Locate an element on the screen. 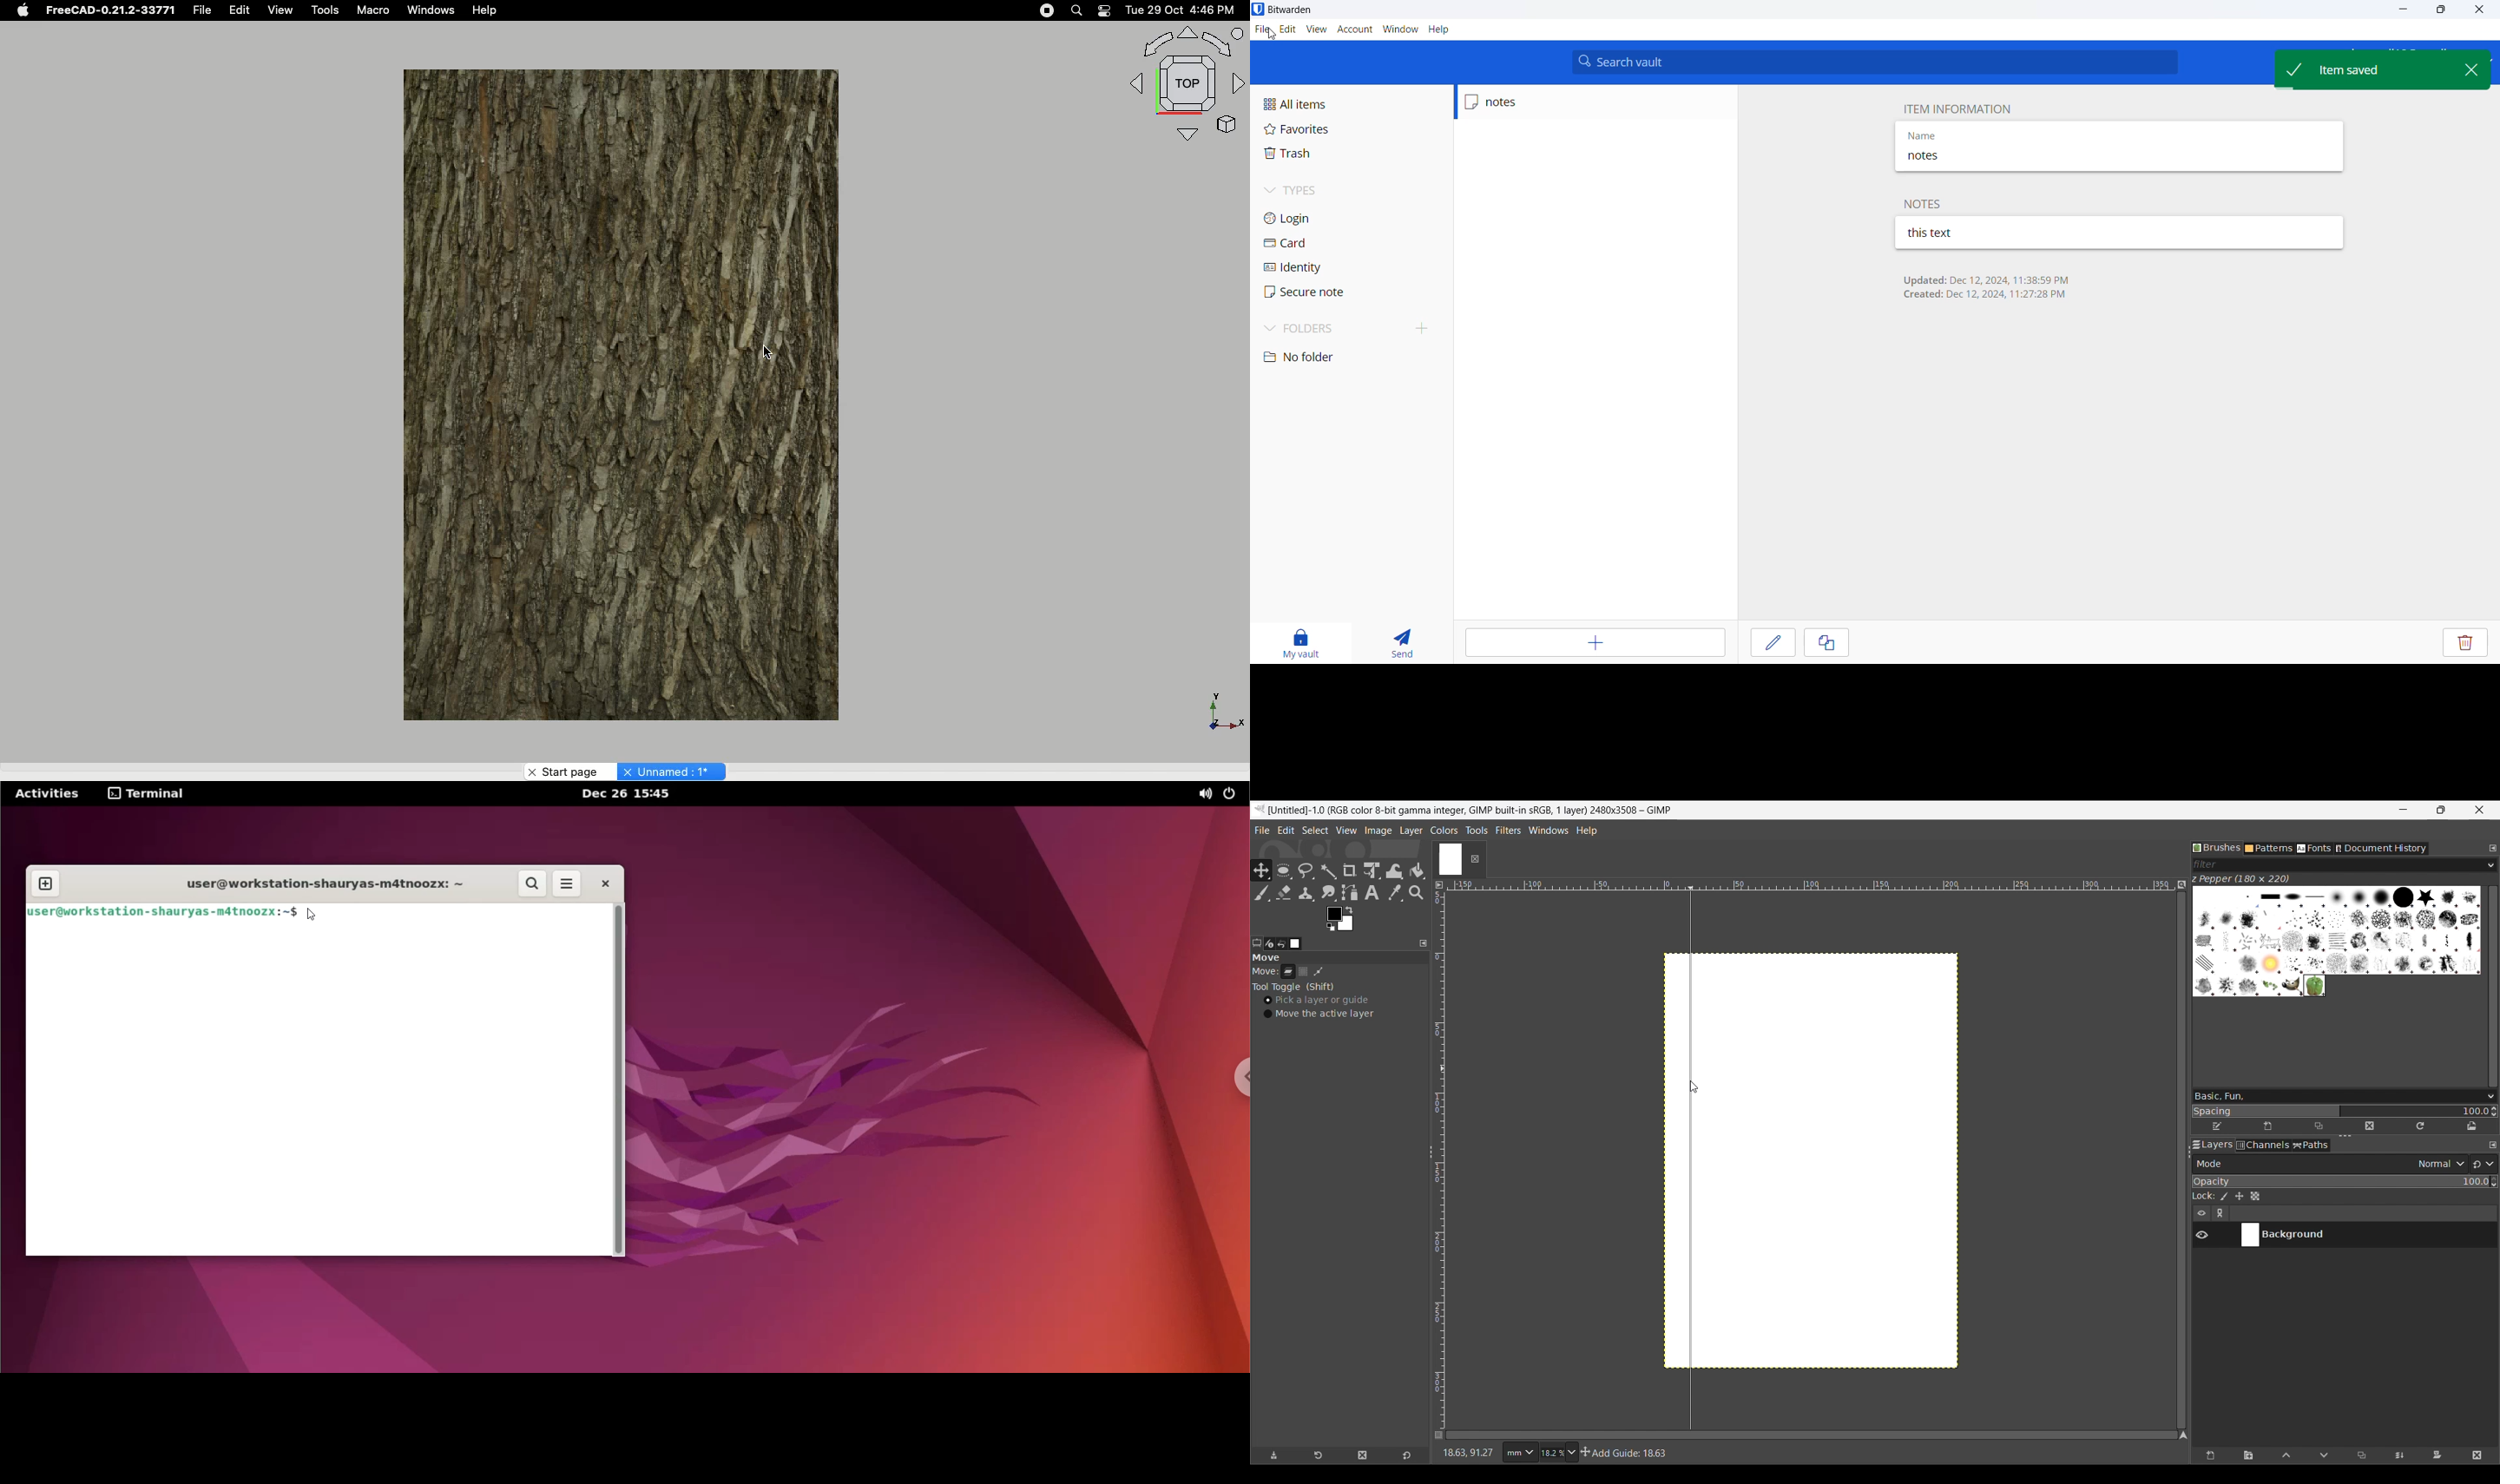 Image resolution: width=2520 pixels, height=1484 pixels. Name of current brush and its dimension is located at coordinates (2240, 879).